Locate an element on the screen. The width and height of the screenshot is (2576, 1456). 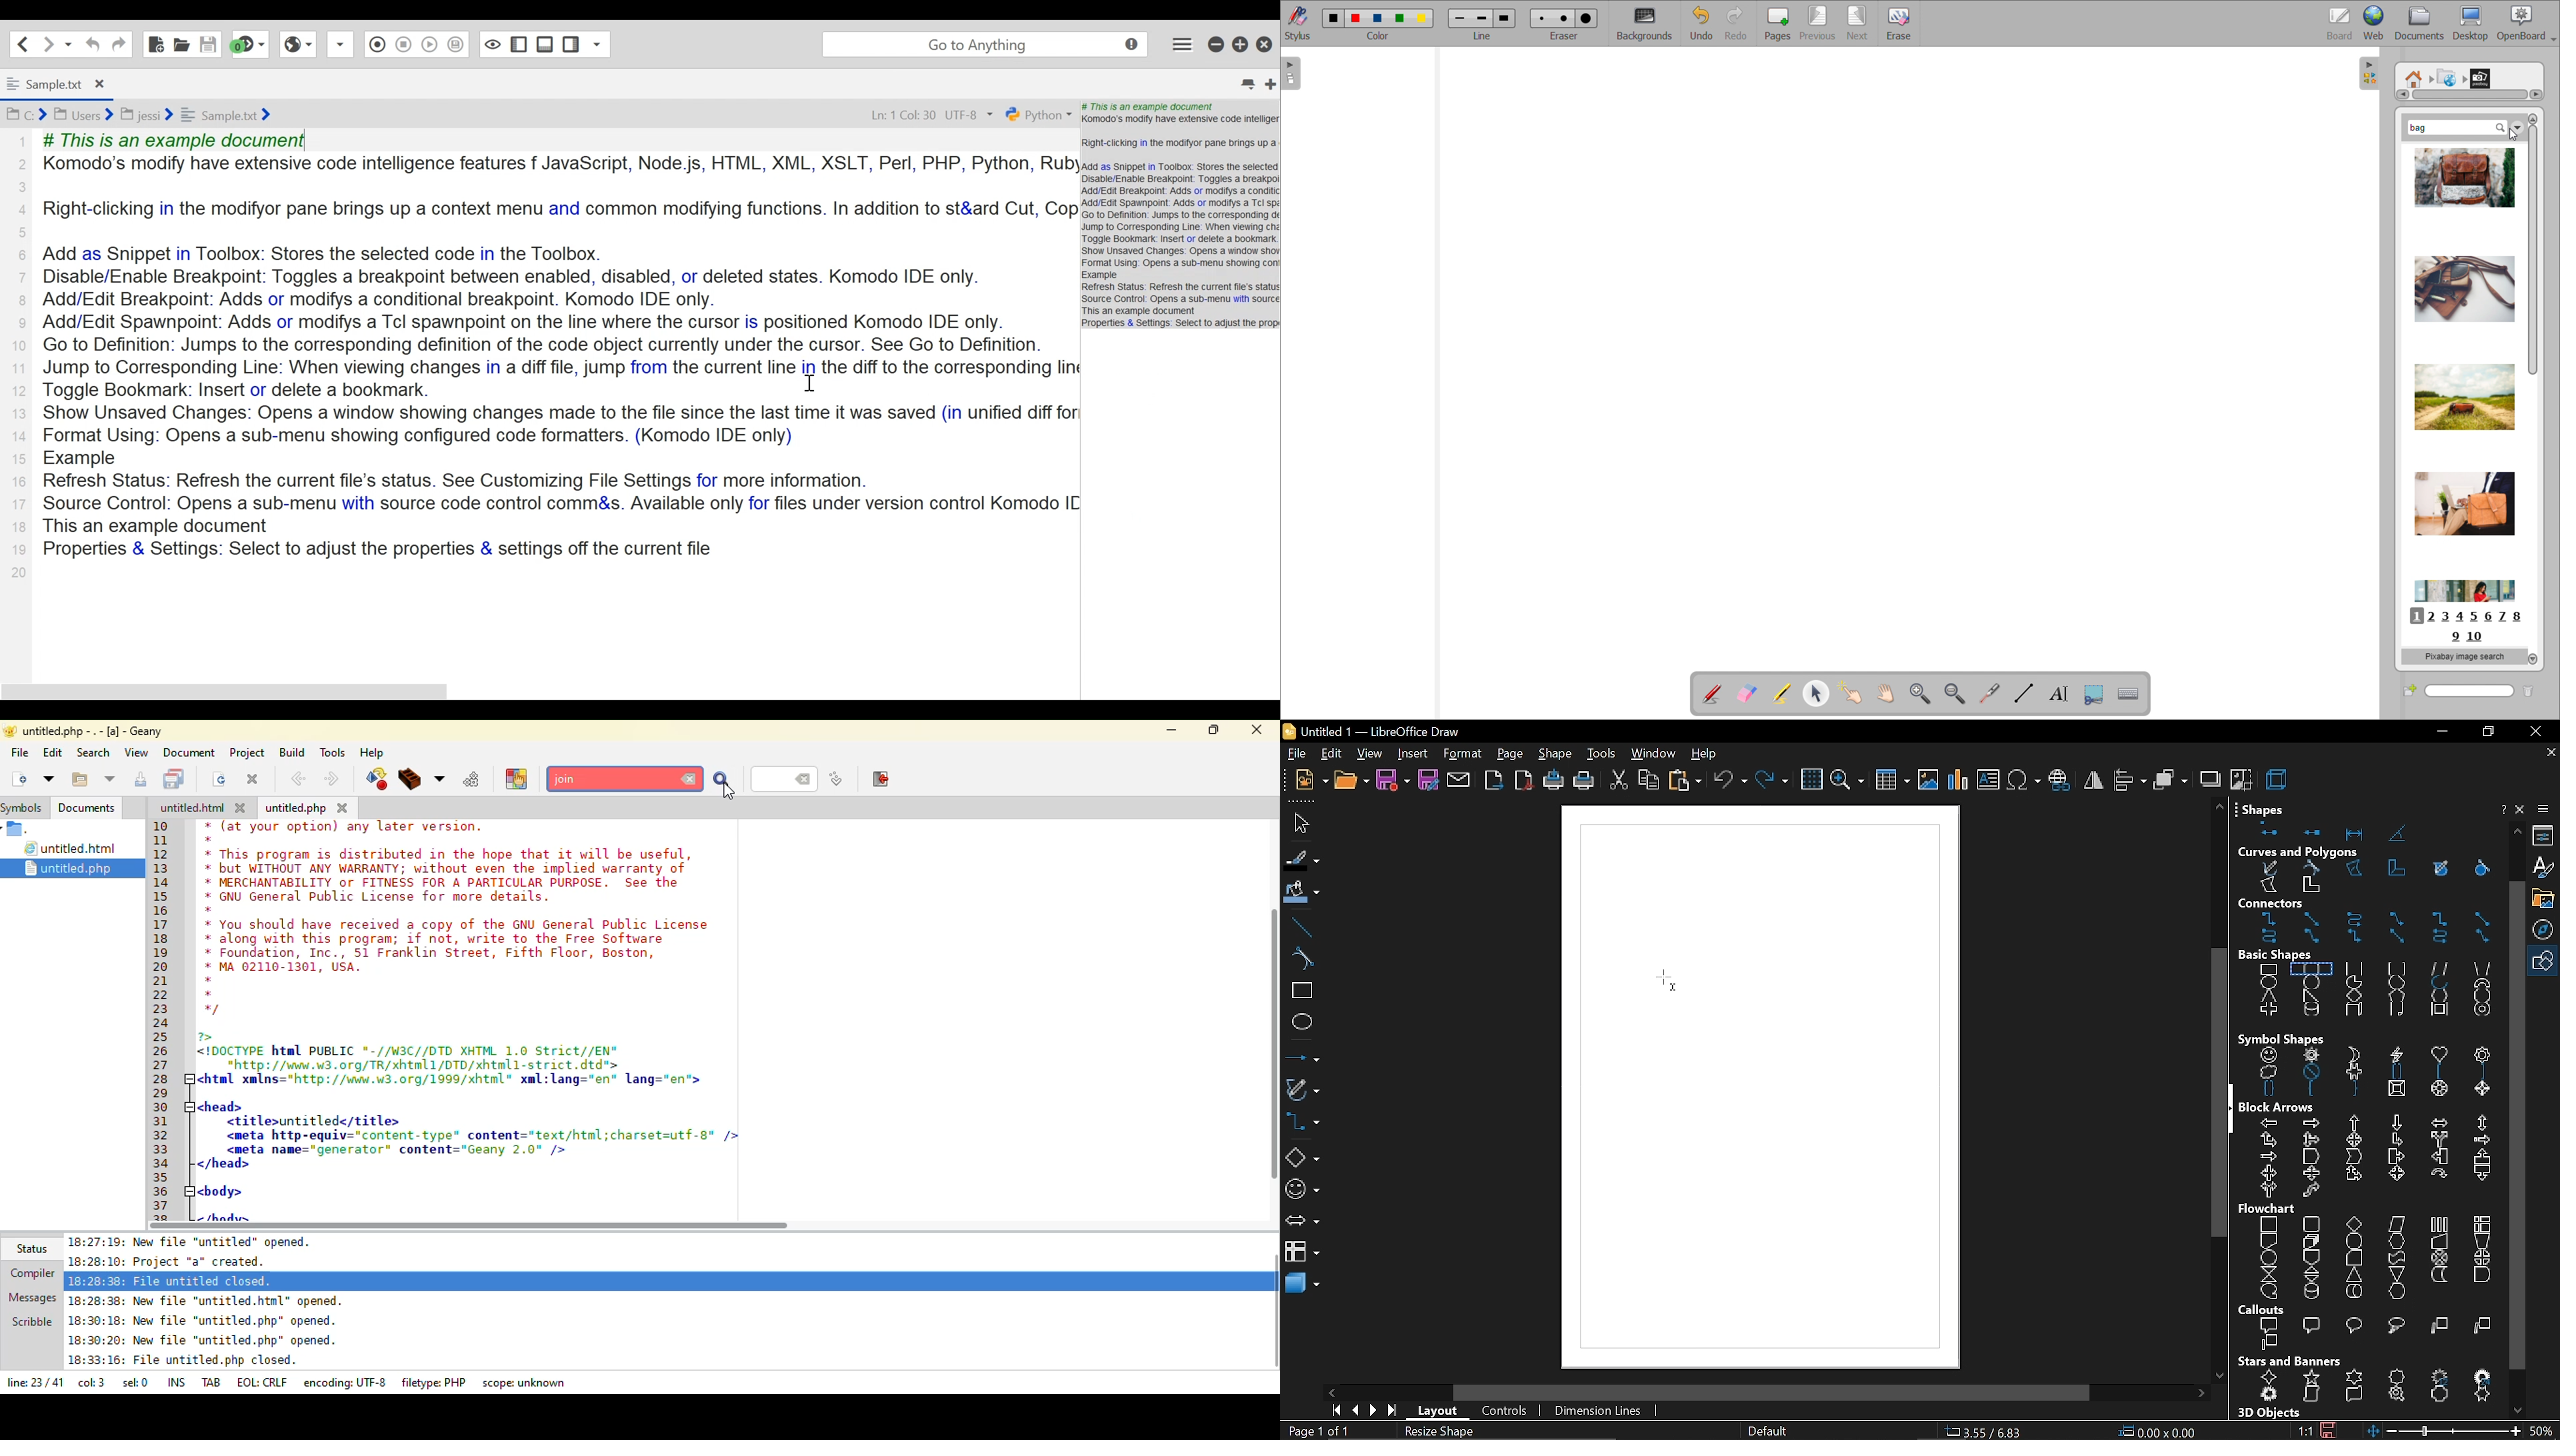
<title>untitled</title> is located at coordinates (314, 1122).